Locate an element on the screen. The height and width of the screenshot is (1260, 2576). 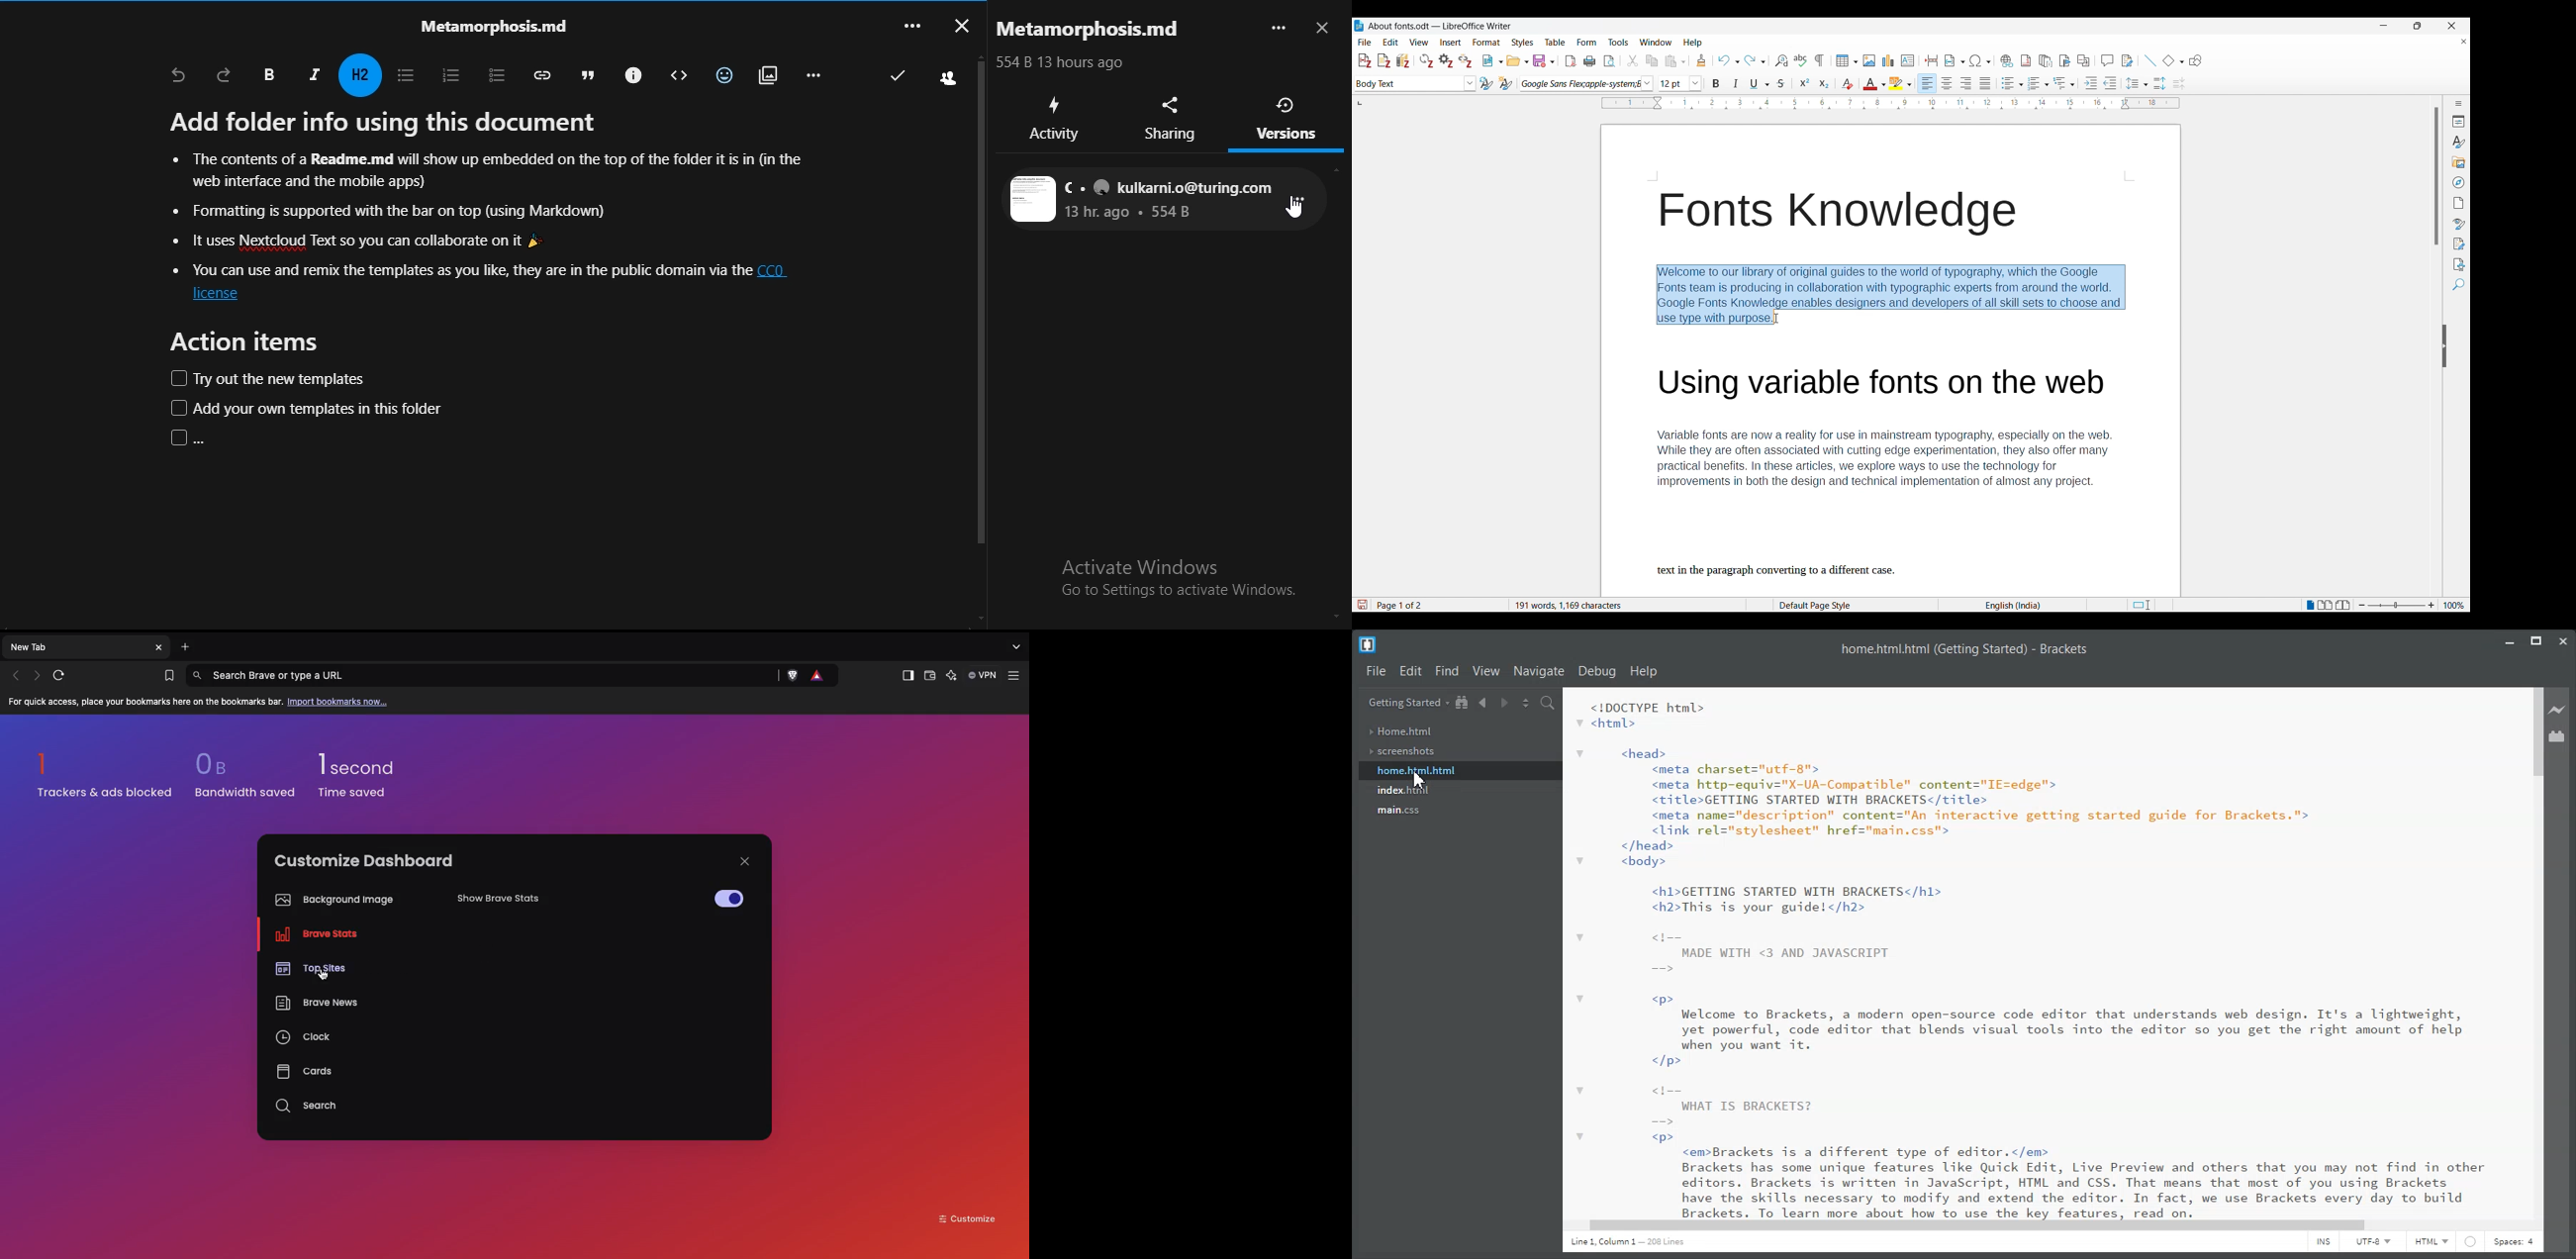
Increase paragraph spacing is located at coordinates (2160, 83).